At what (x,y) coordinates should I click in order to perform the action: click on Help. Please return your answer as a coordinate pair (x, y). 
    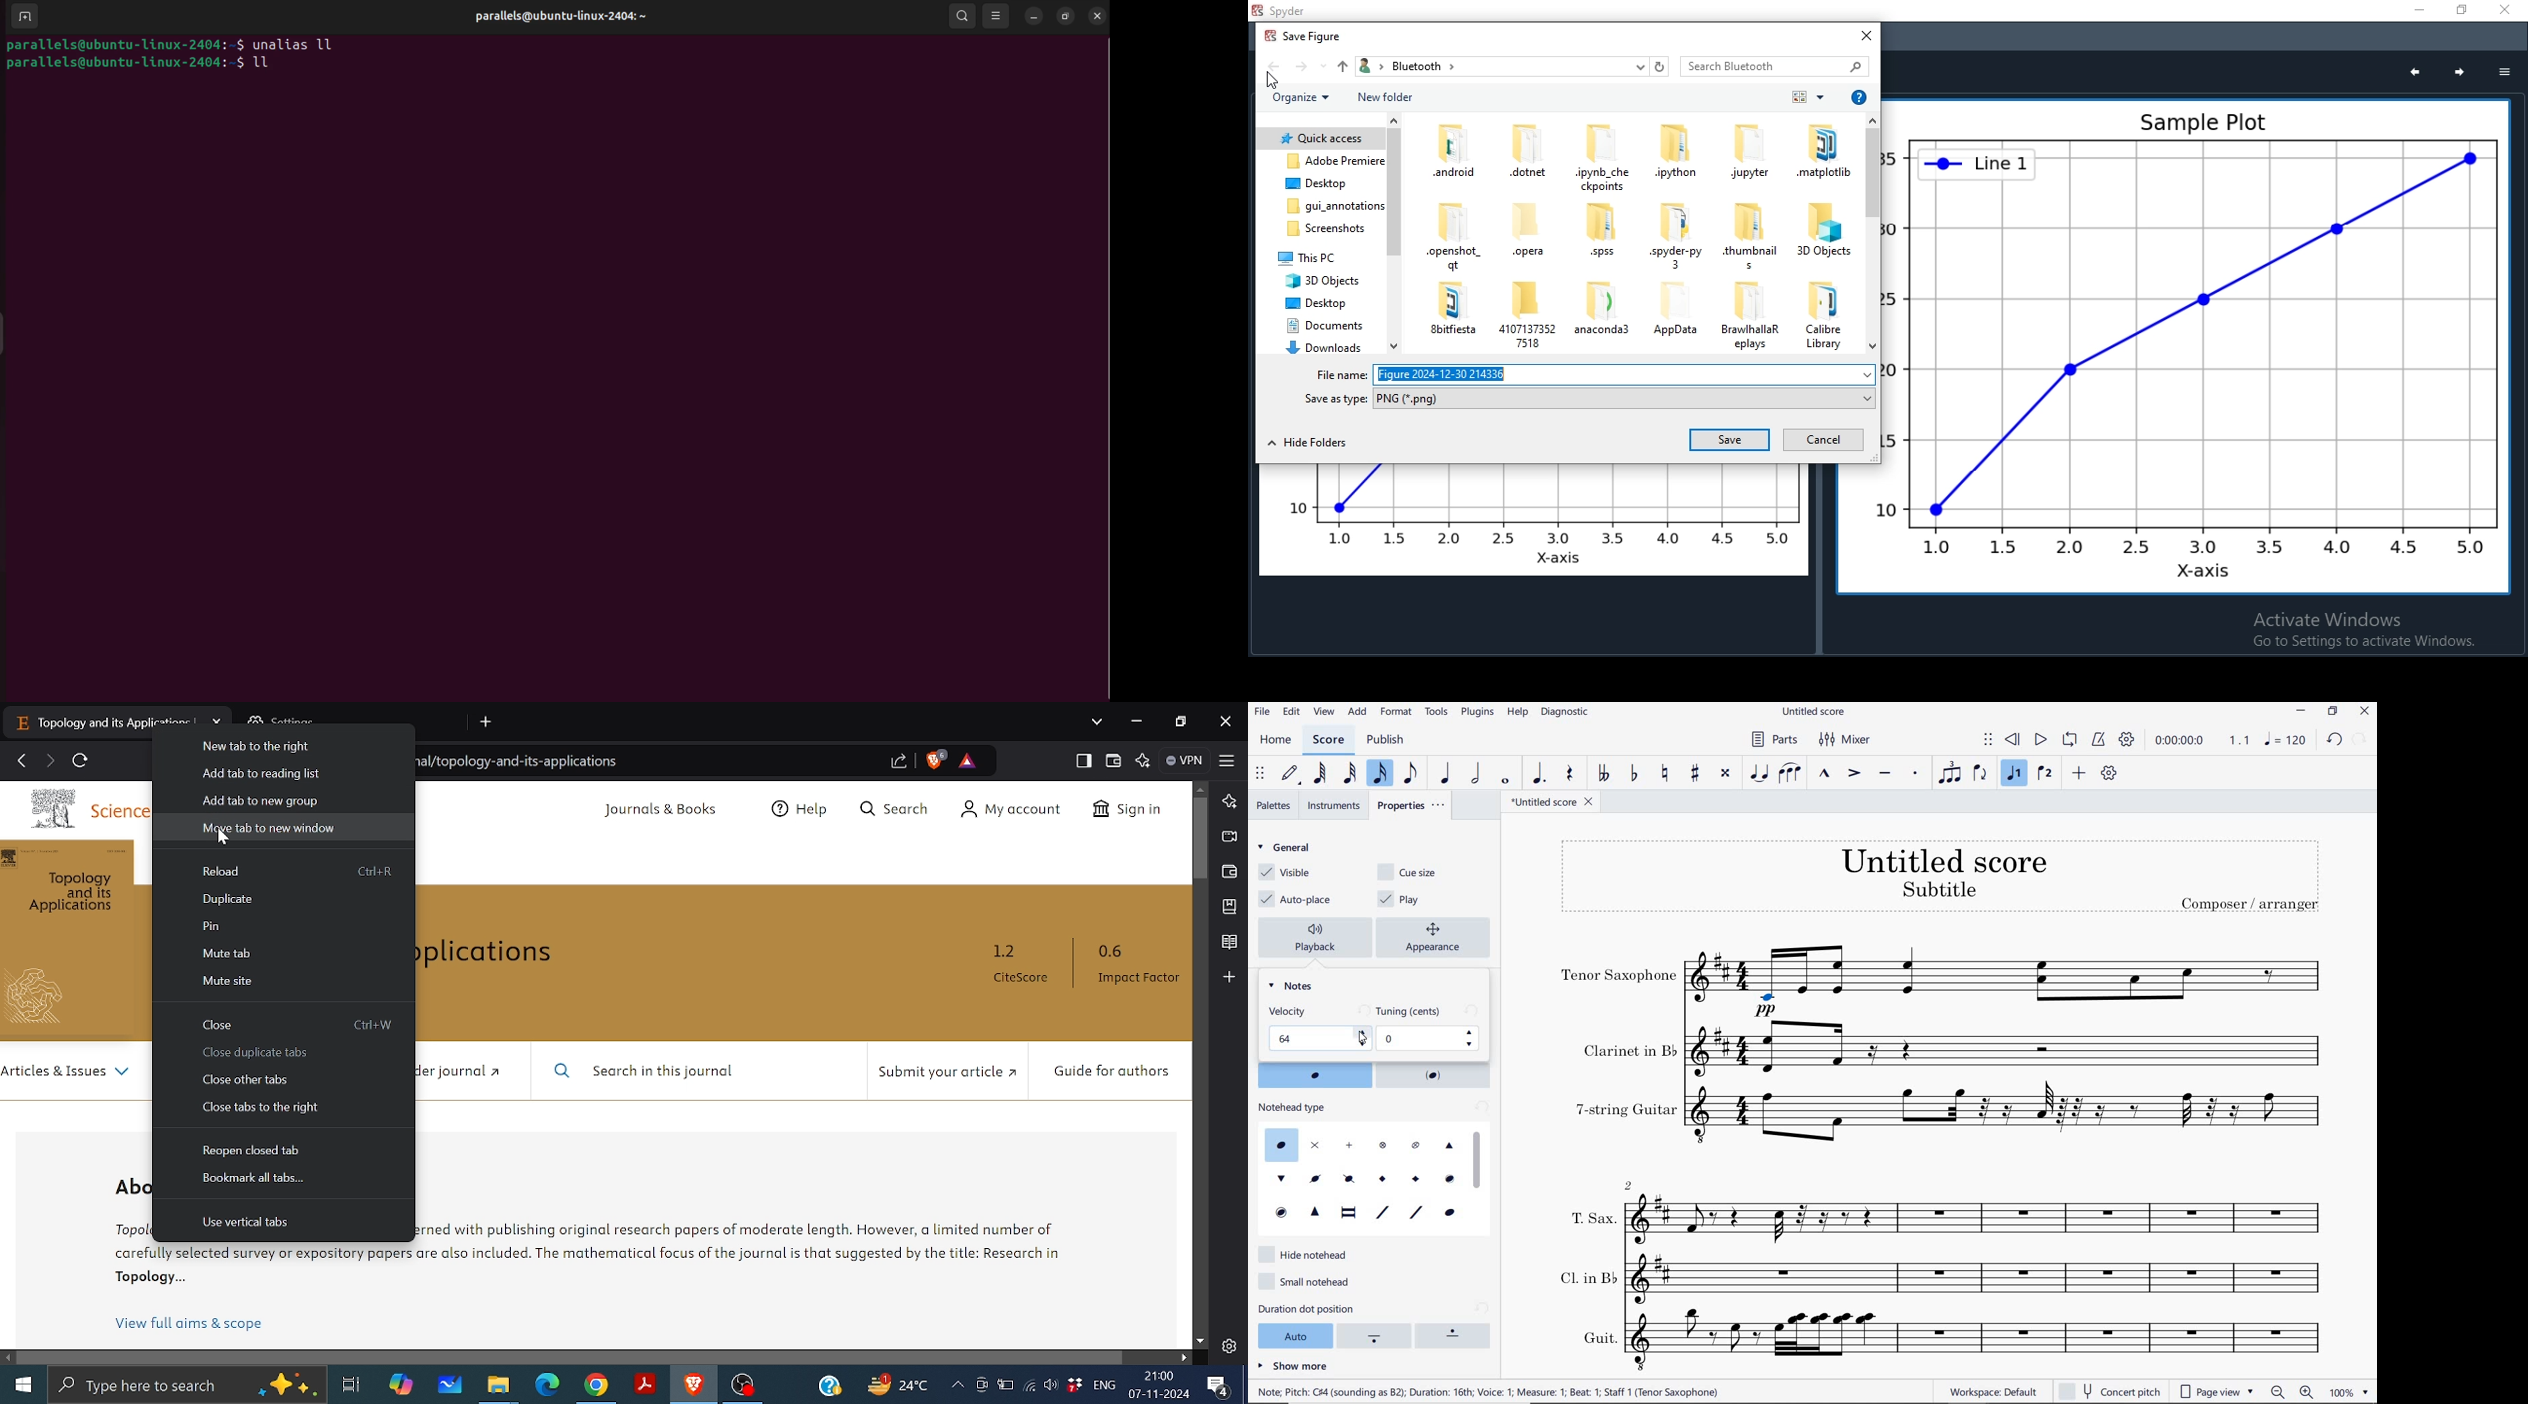
    Looking at the image, I should click on (832, 1384).